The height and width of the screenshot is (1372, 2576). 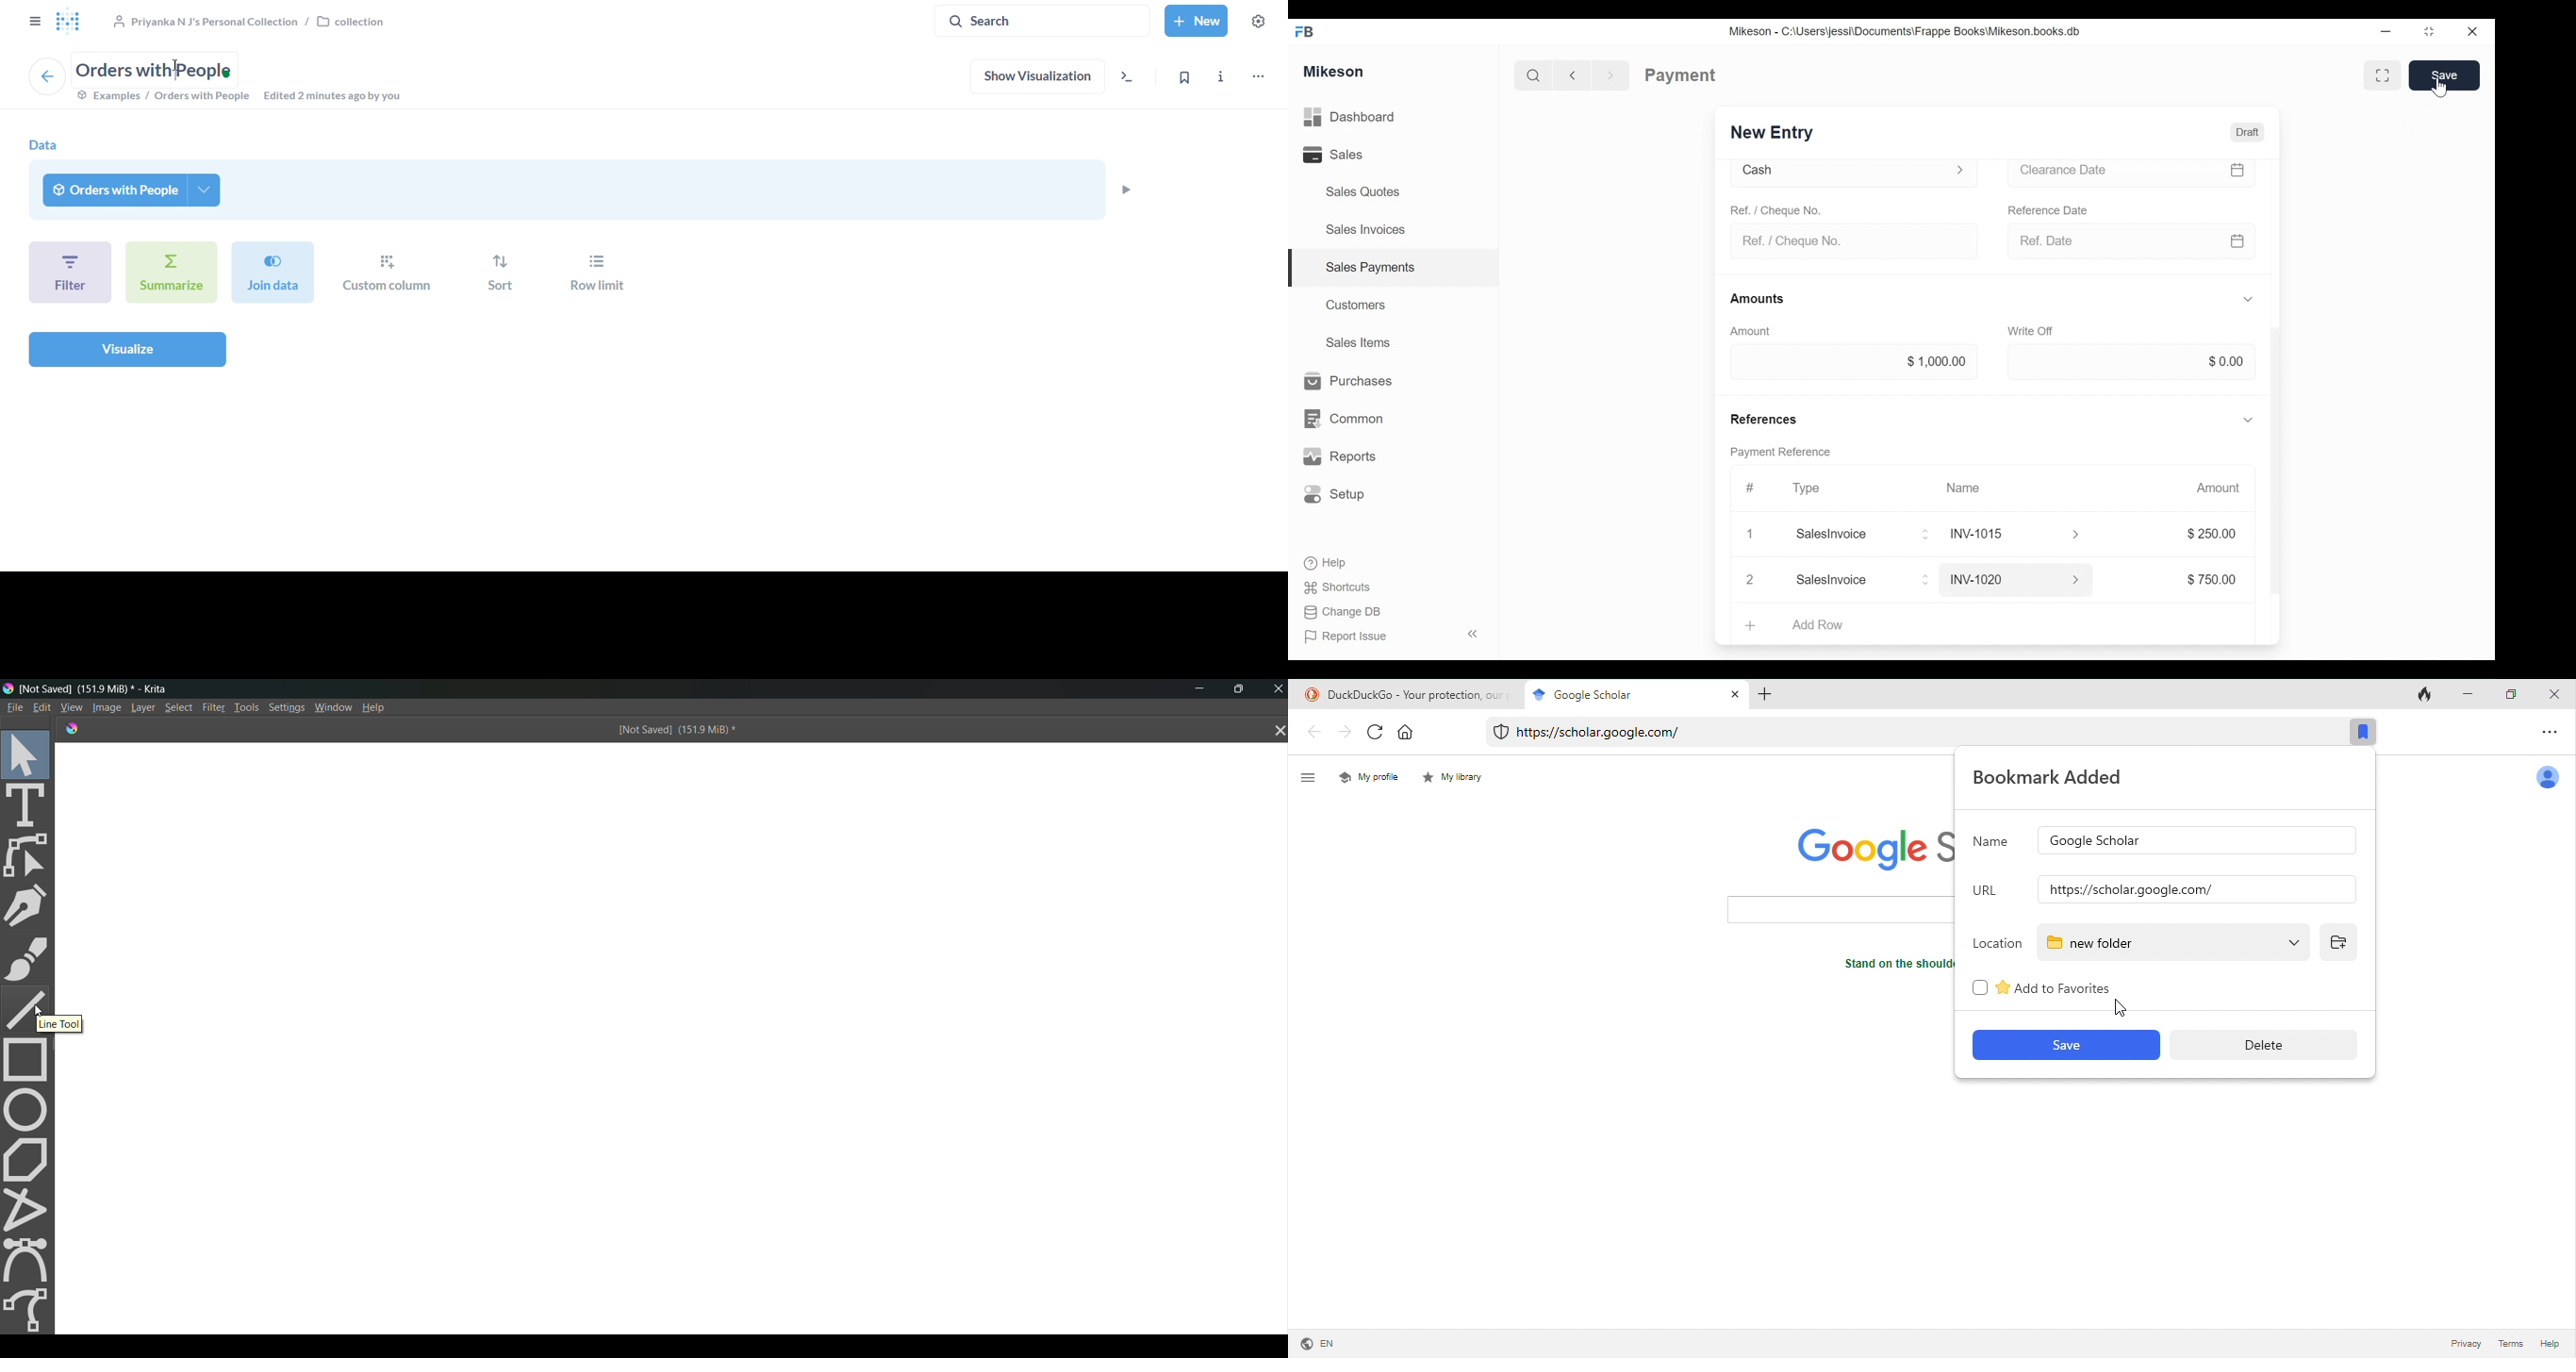 I want to click on Amount, so click(x=2219, y=488).